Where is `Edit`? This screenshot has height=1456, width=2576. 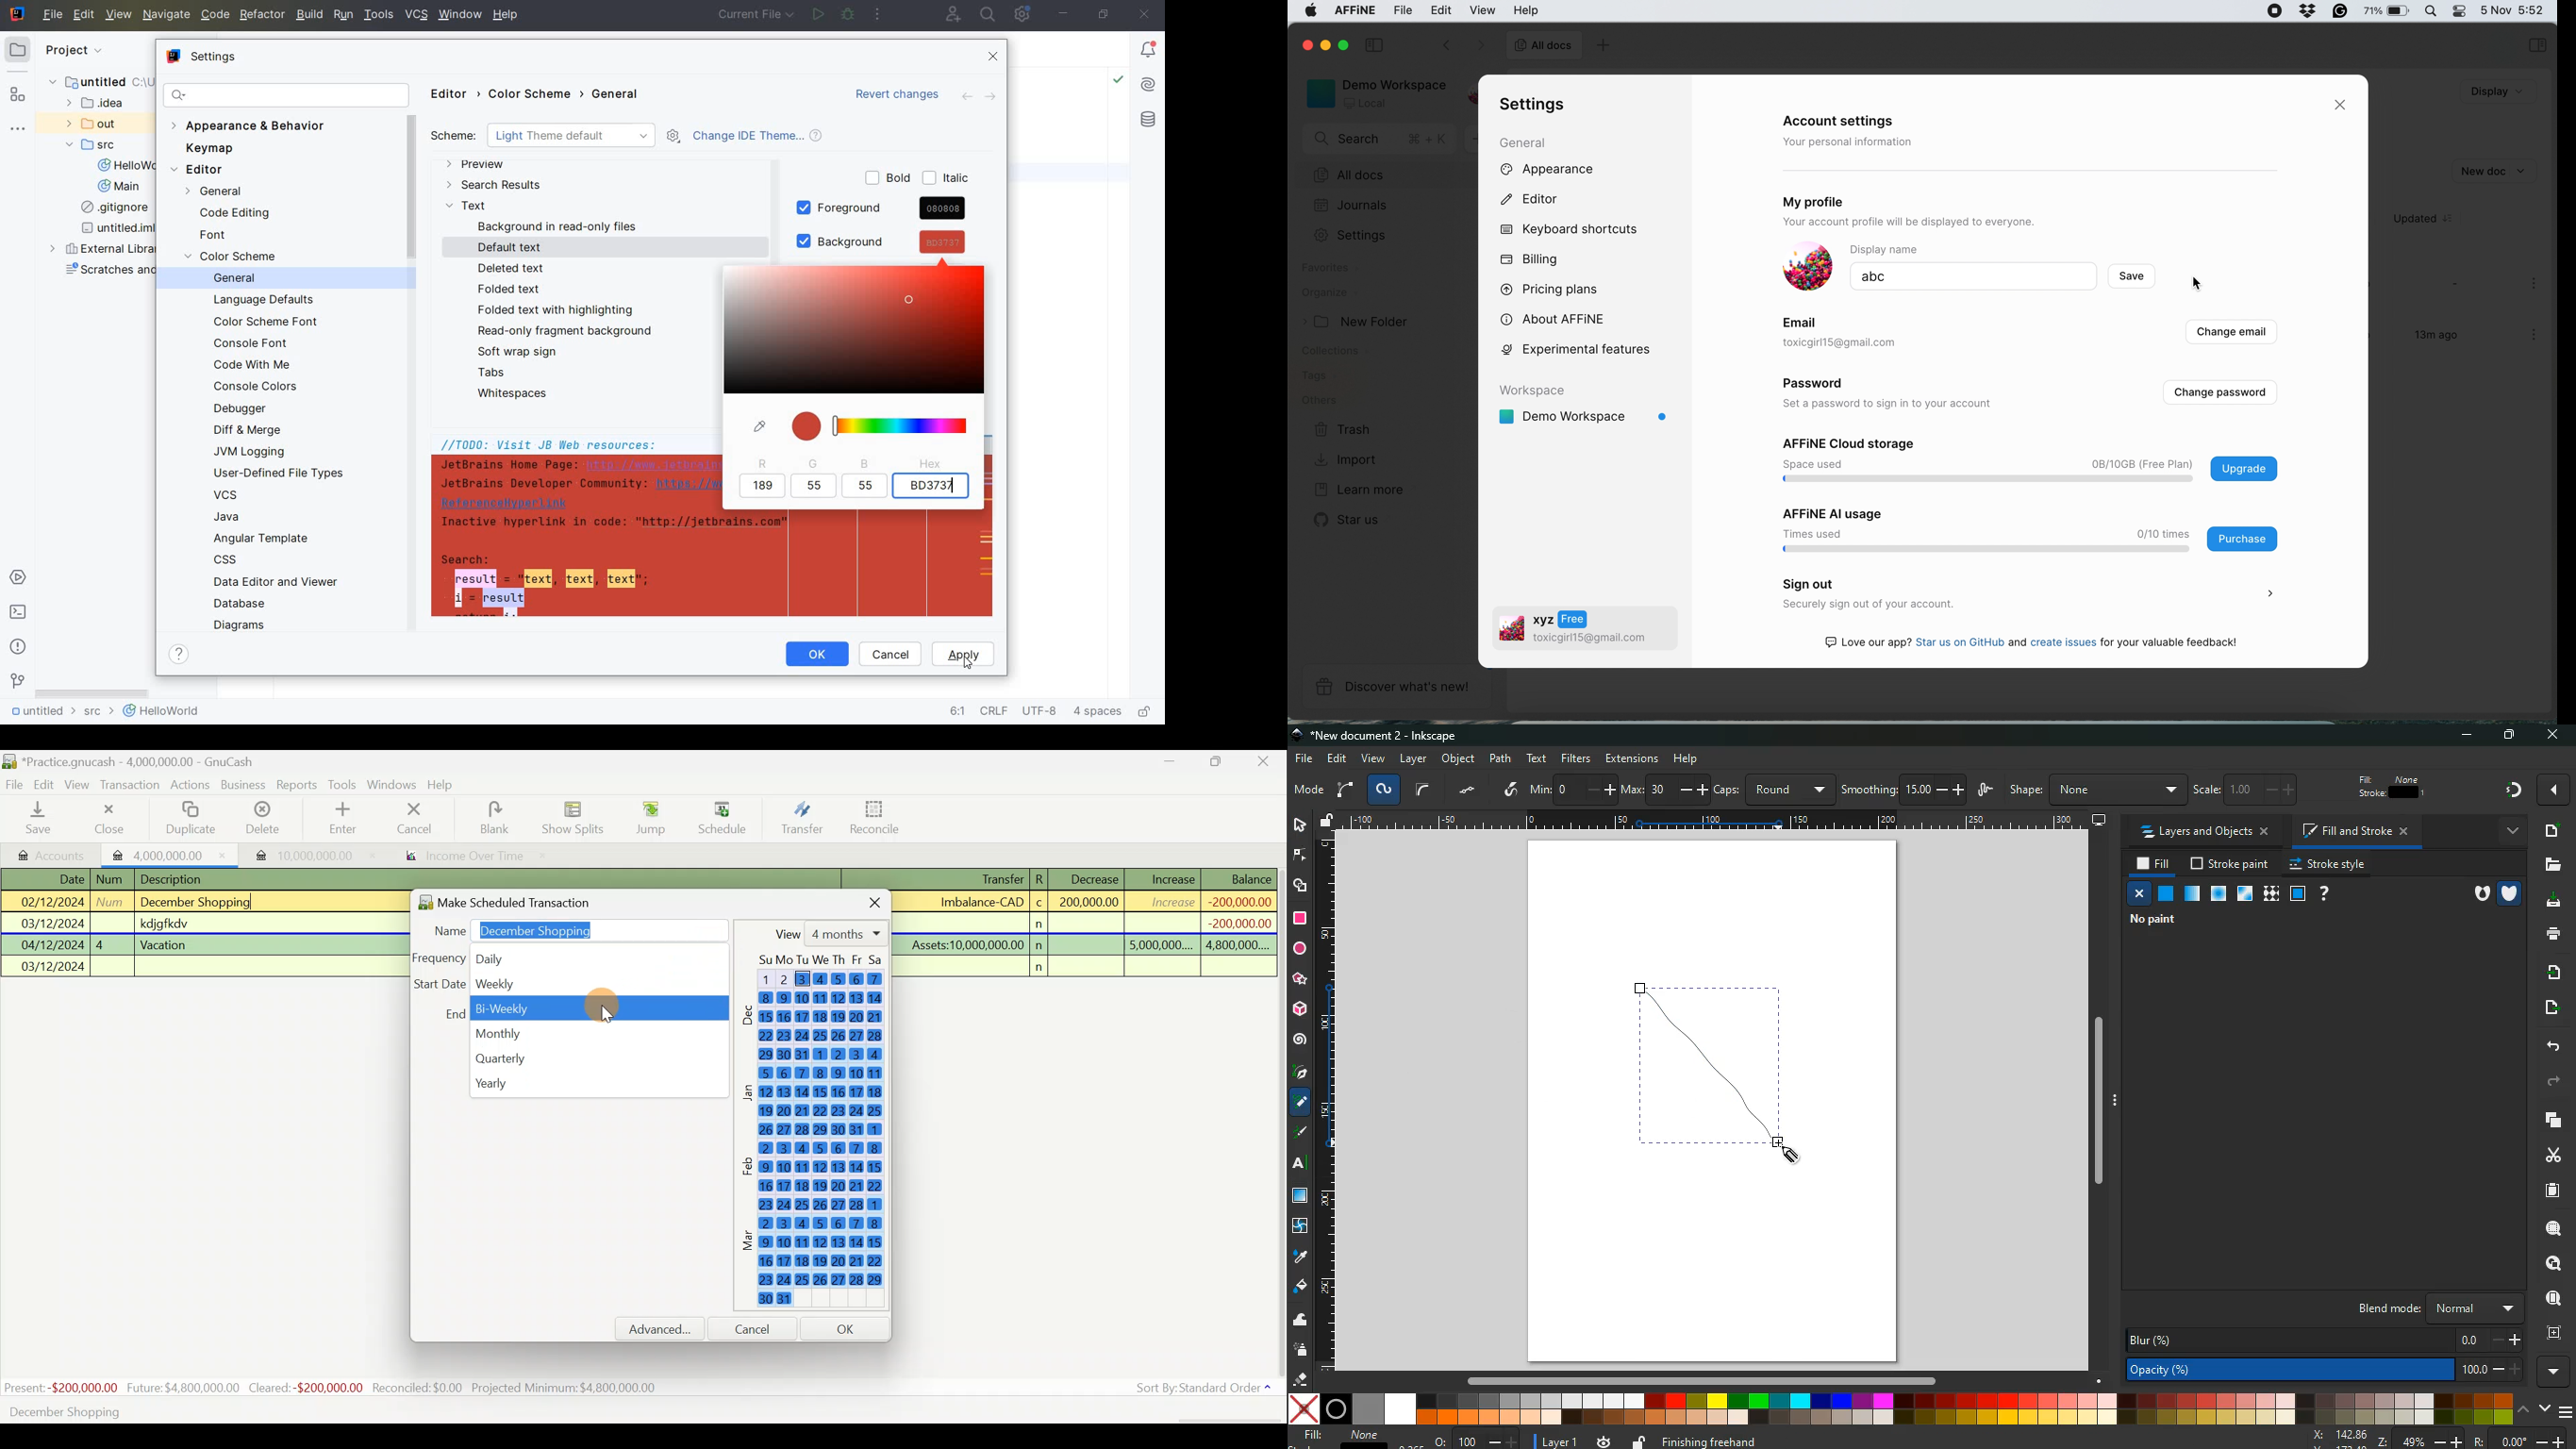 Edit is located at coordinates (46, 784).